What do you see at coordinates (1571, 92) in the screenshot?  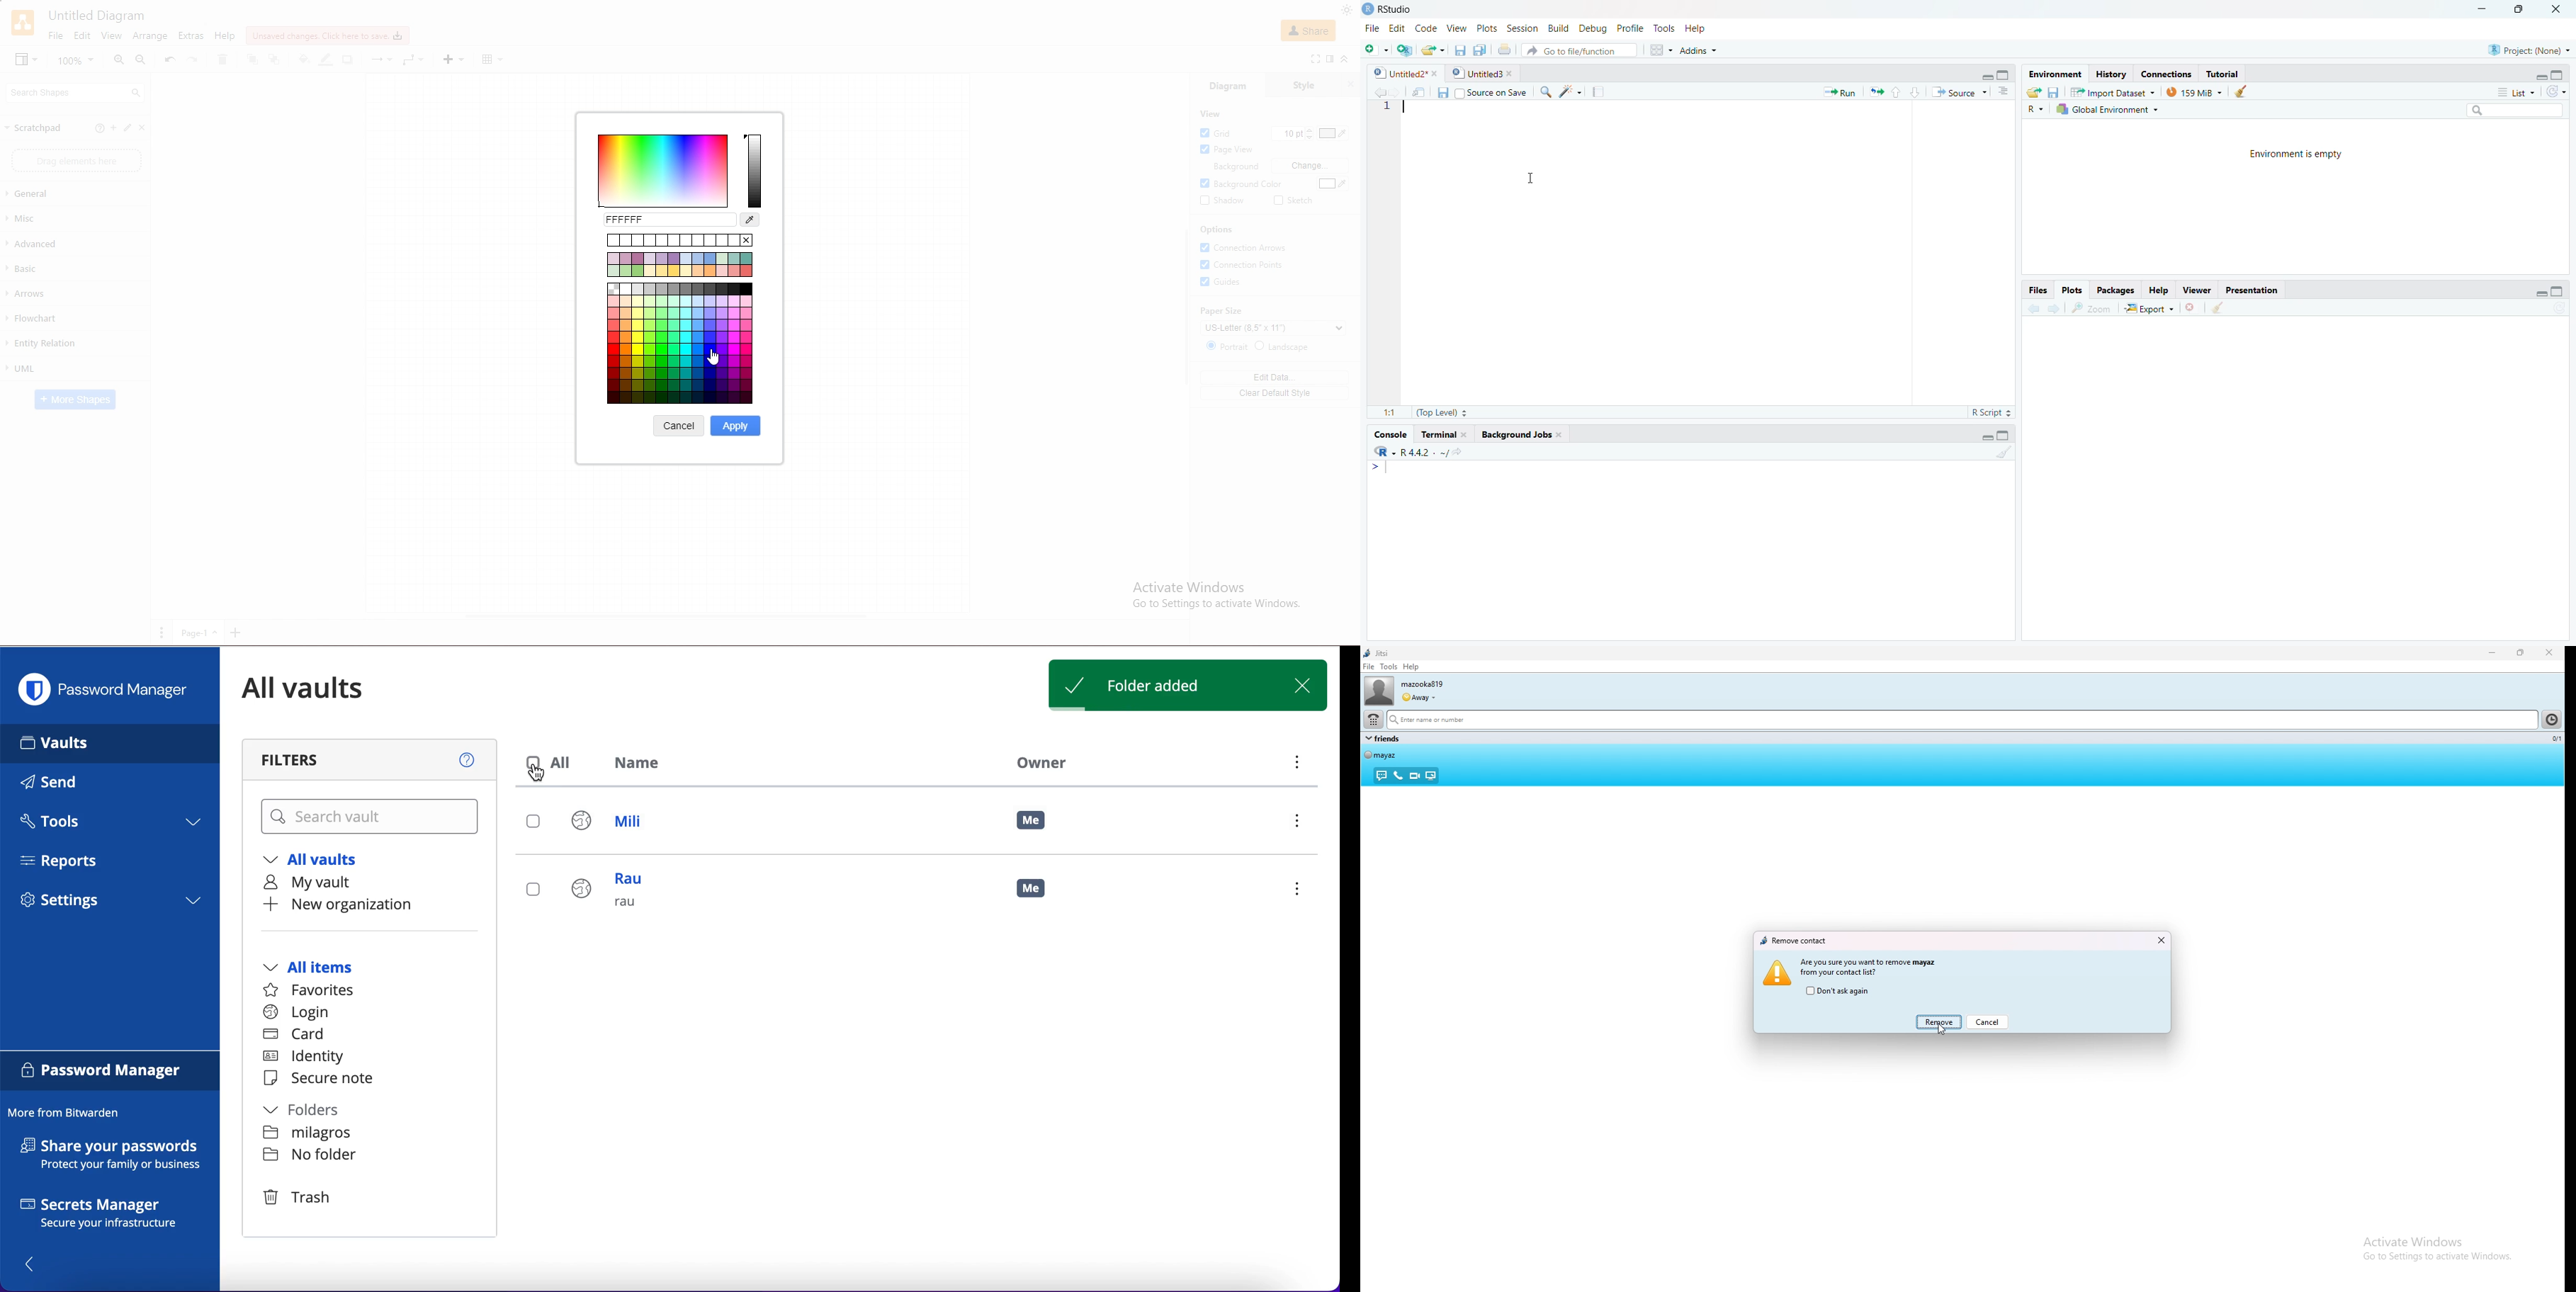 I see `Code Tools` at bounding box center [1571, 92].